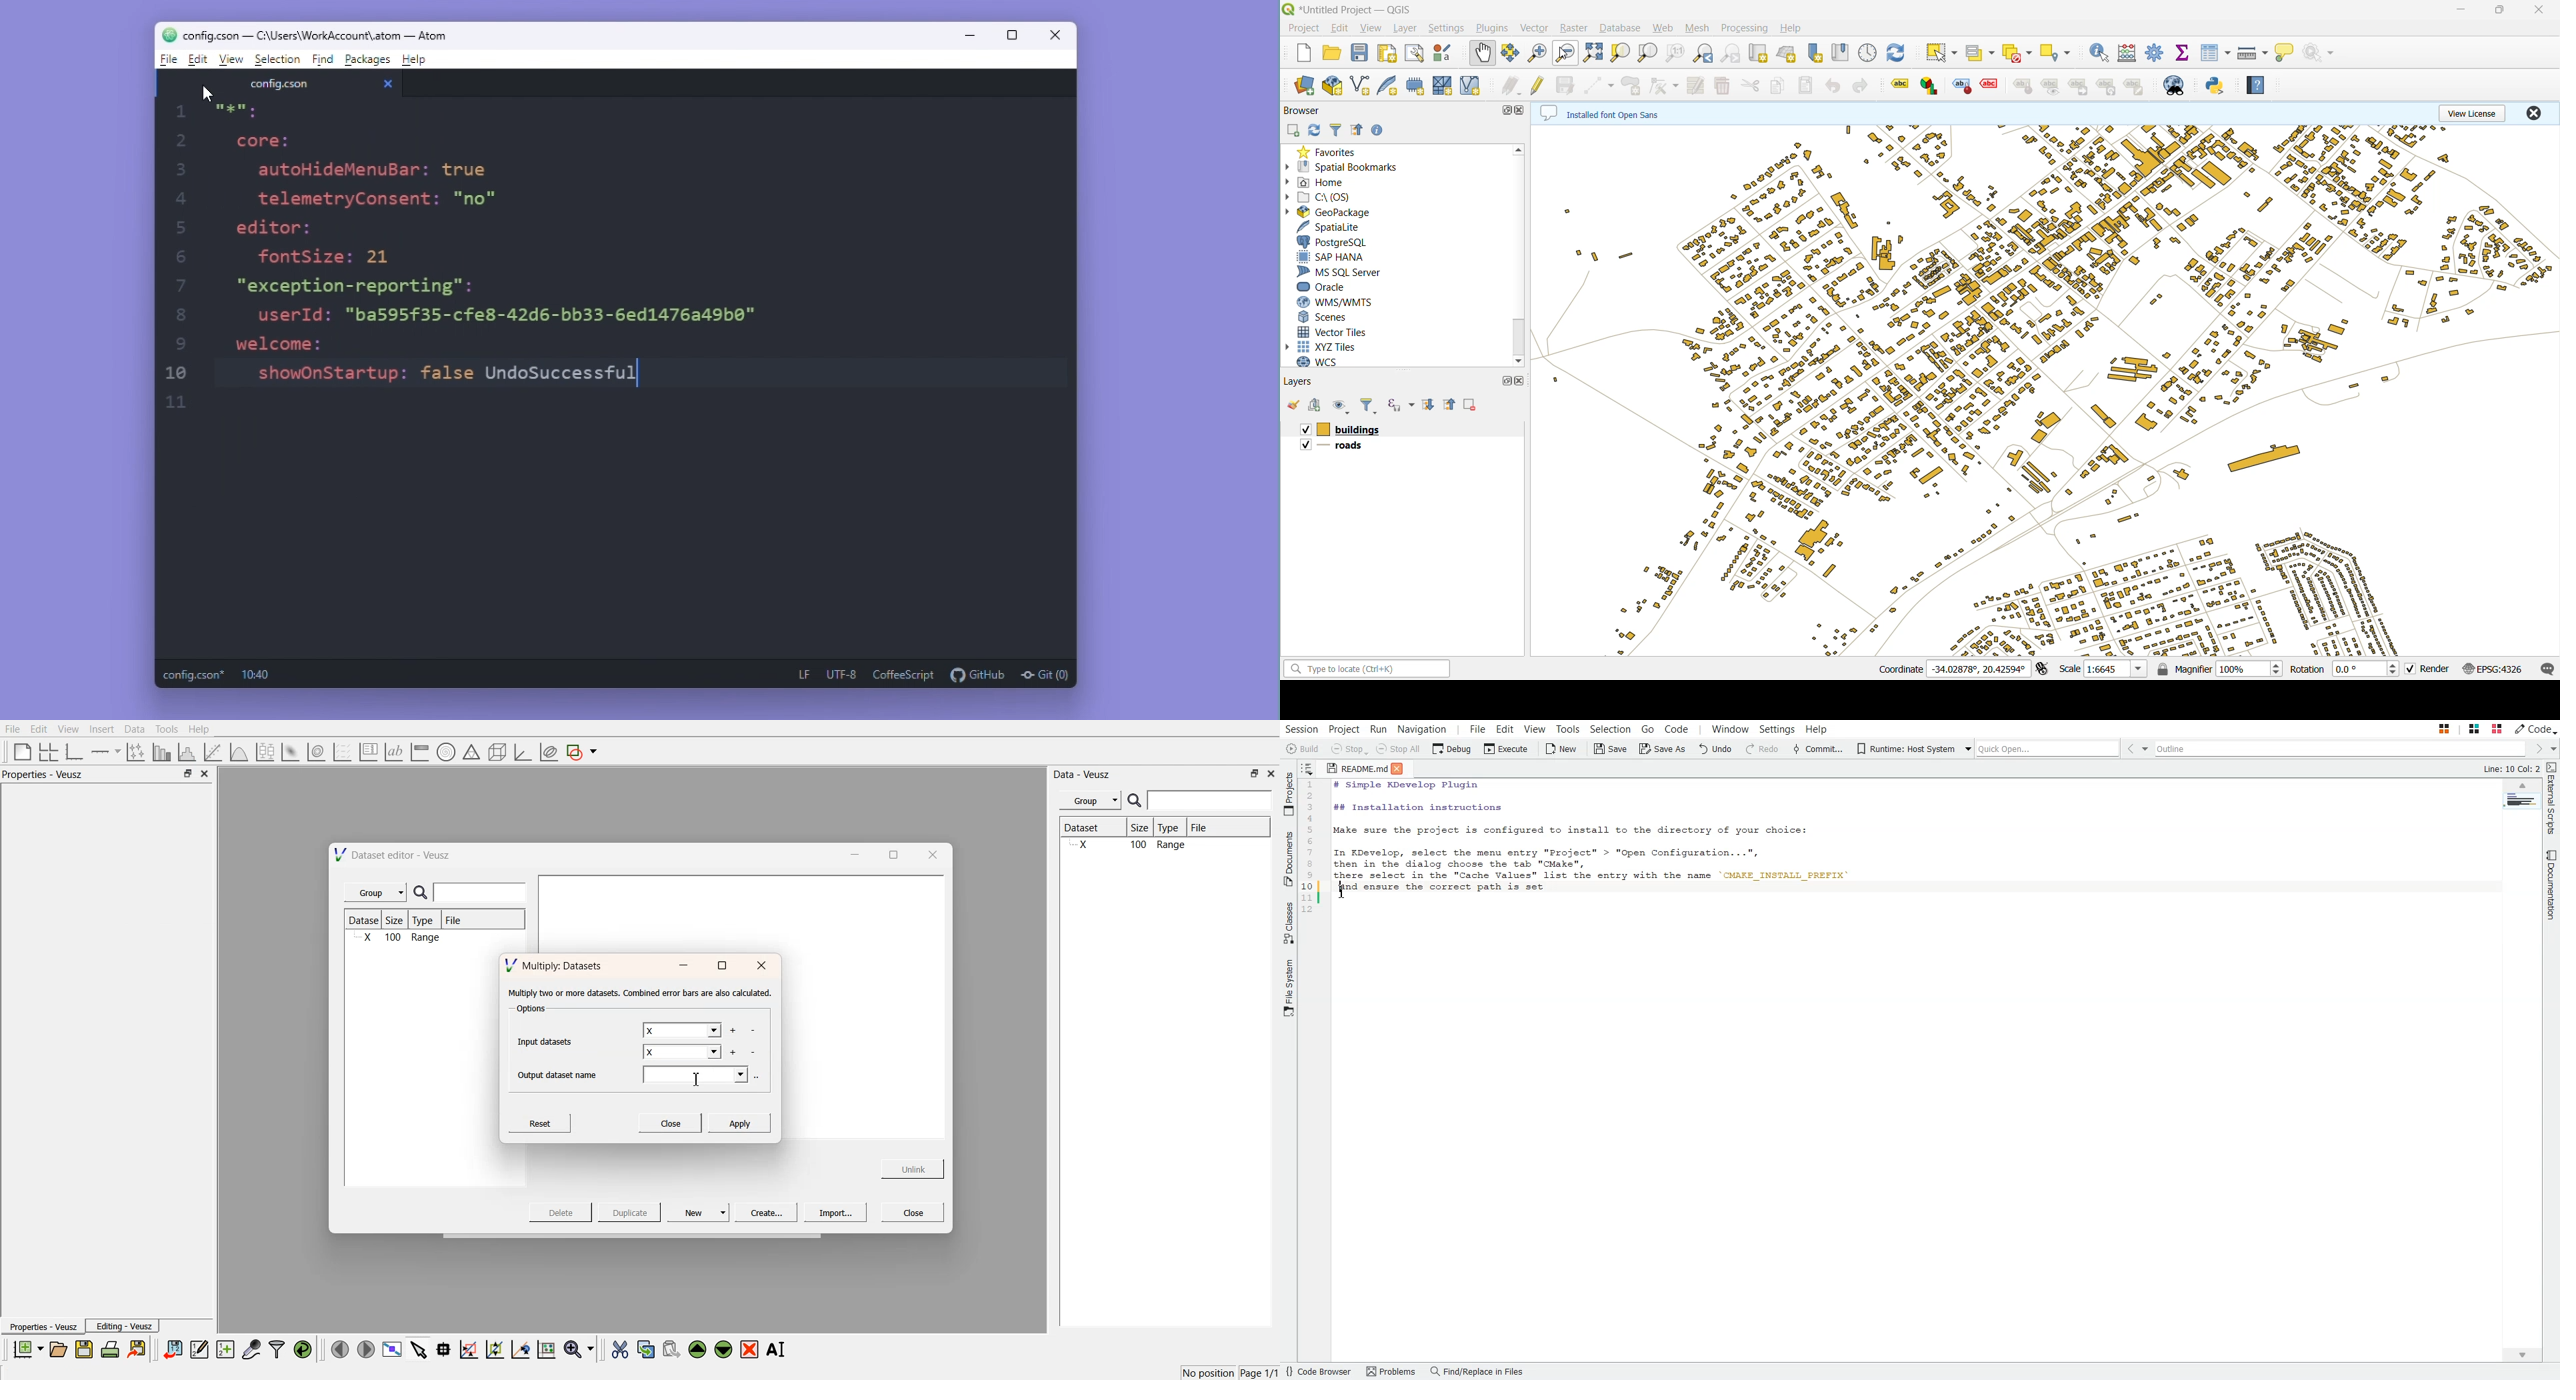  I want to click on zoom last, so click(1707, 53).